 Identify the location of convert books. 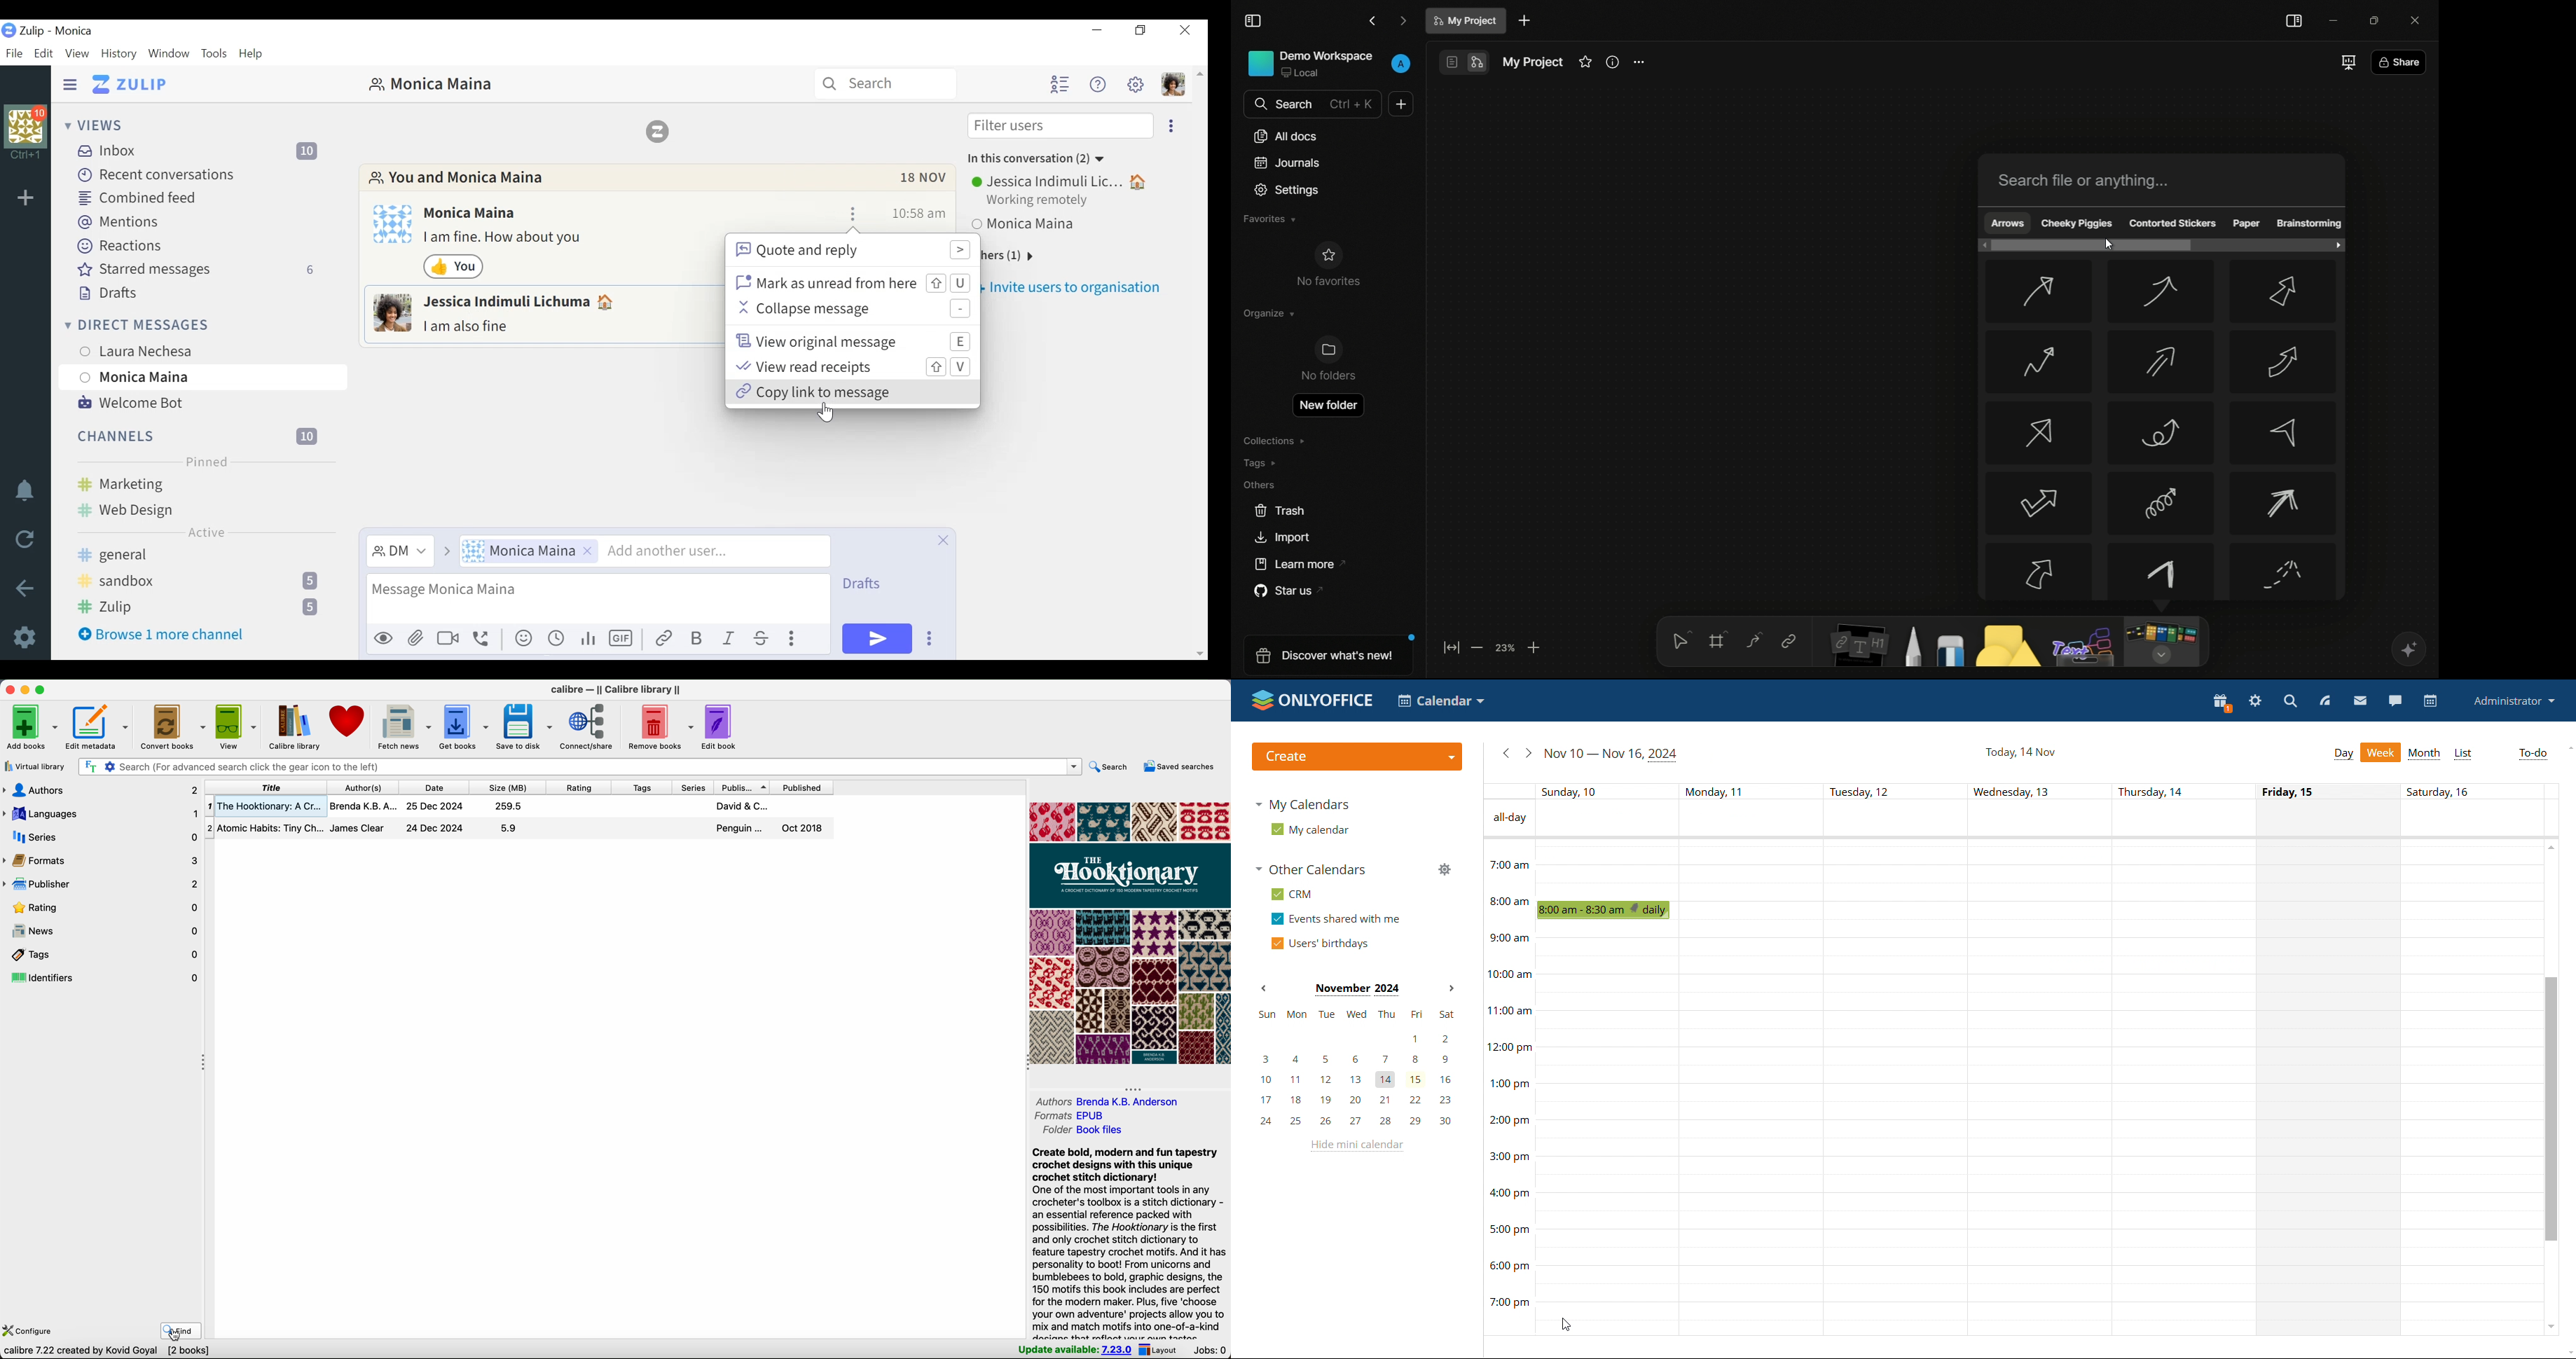
(176, 727).